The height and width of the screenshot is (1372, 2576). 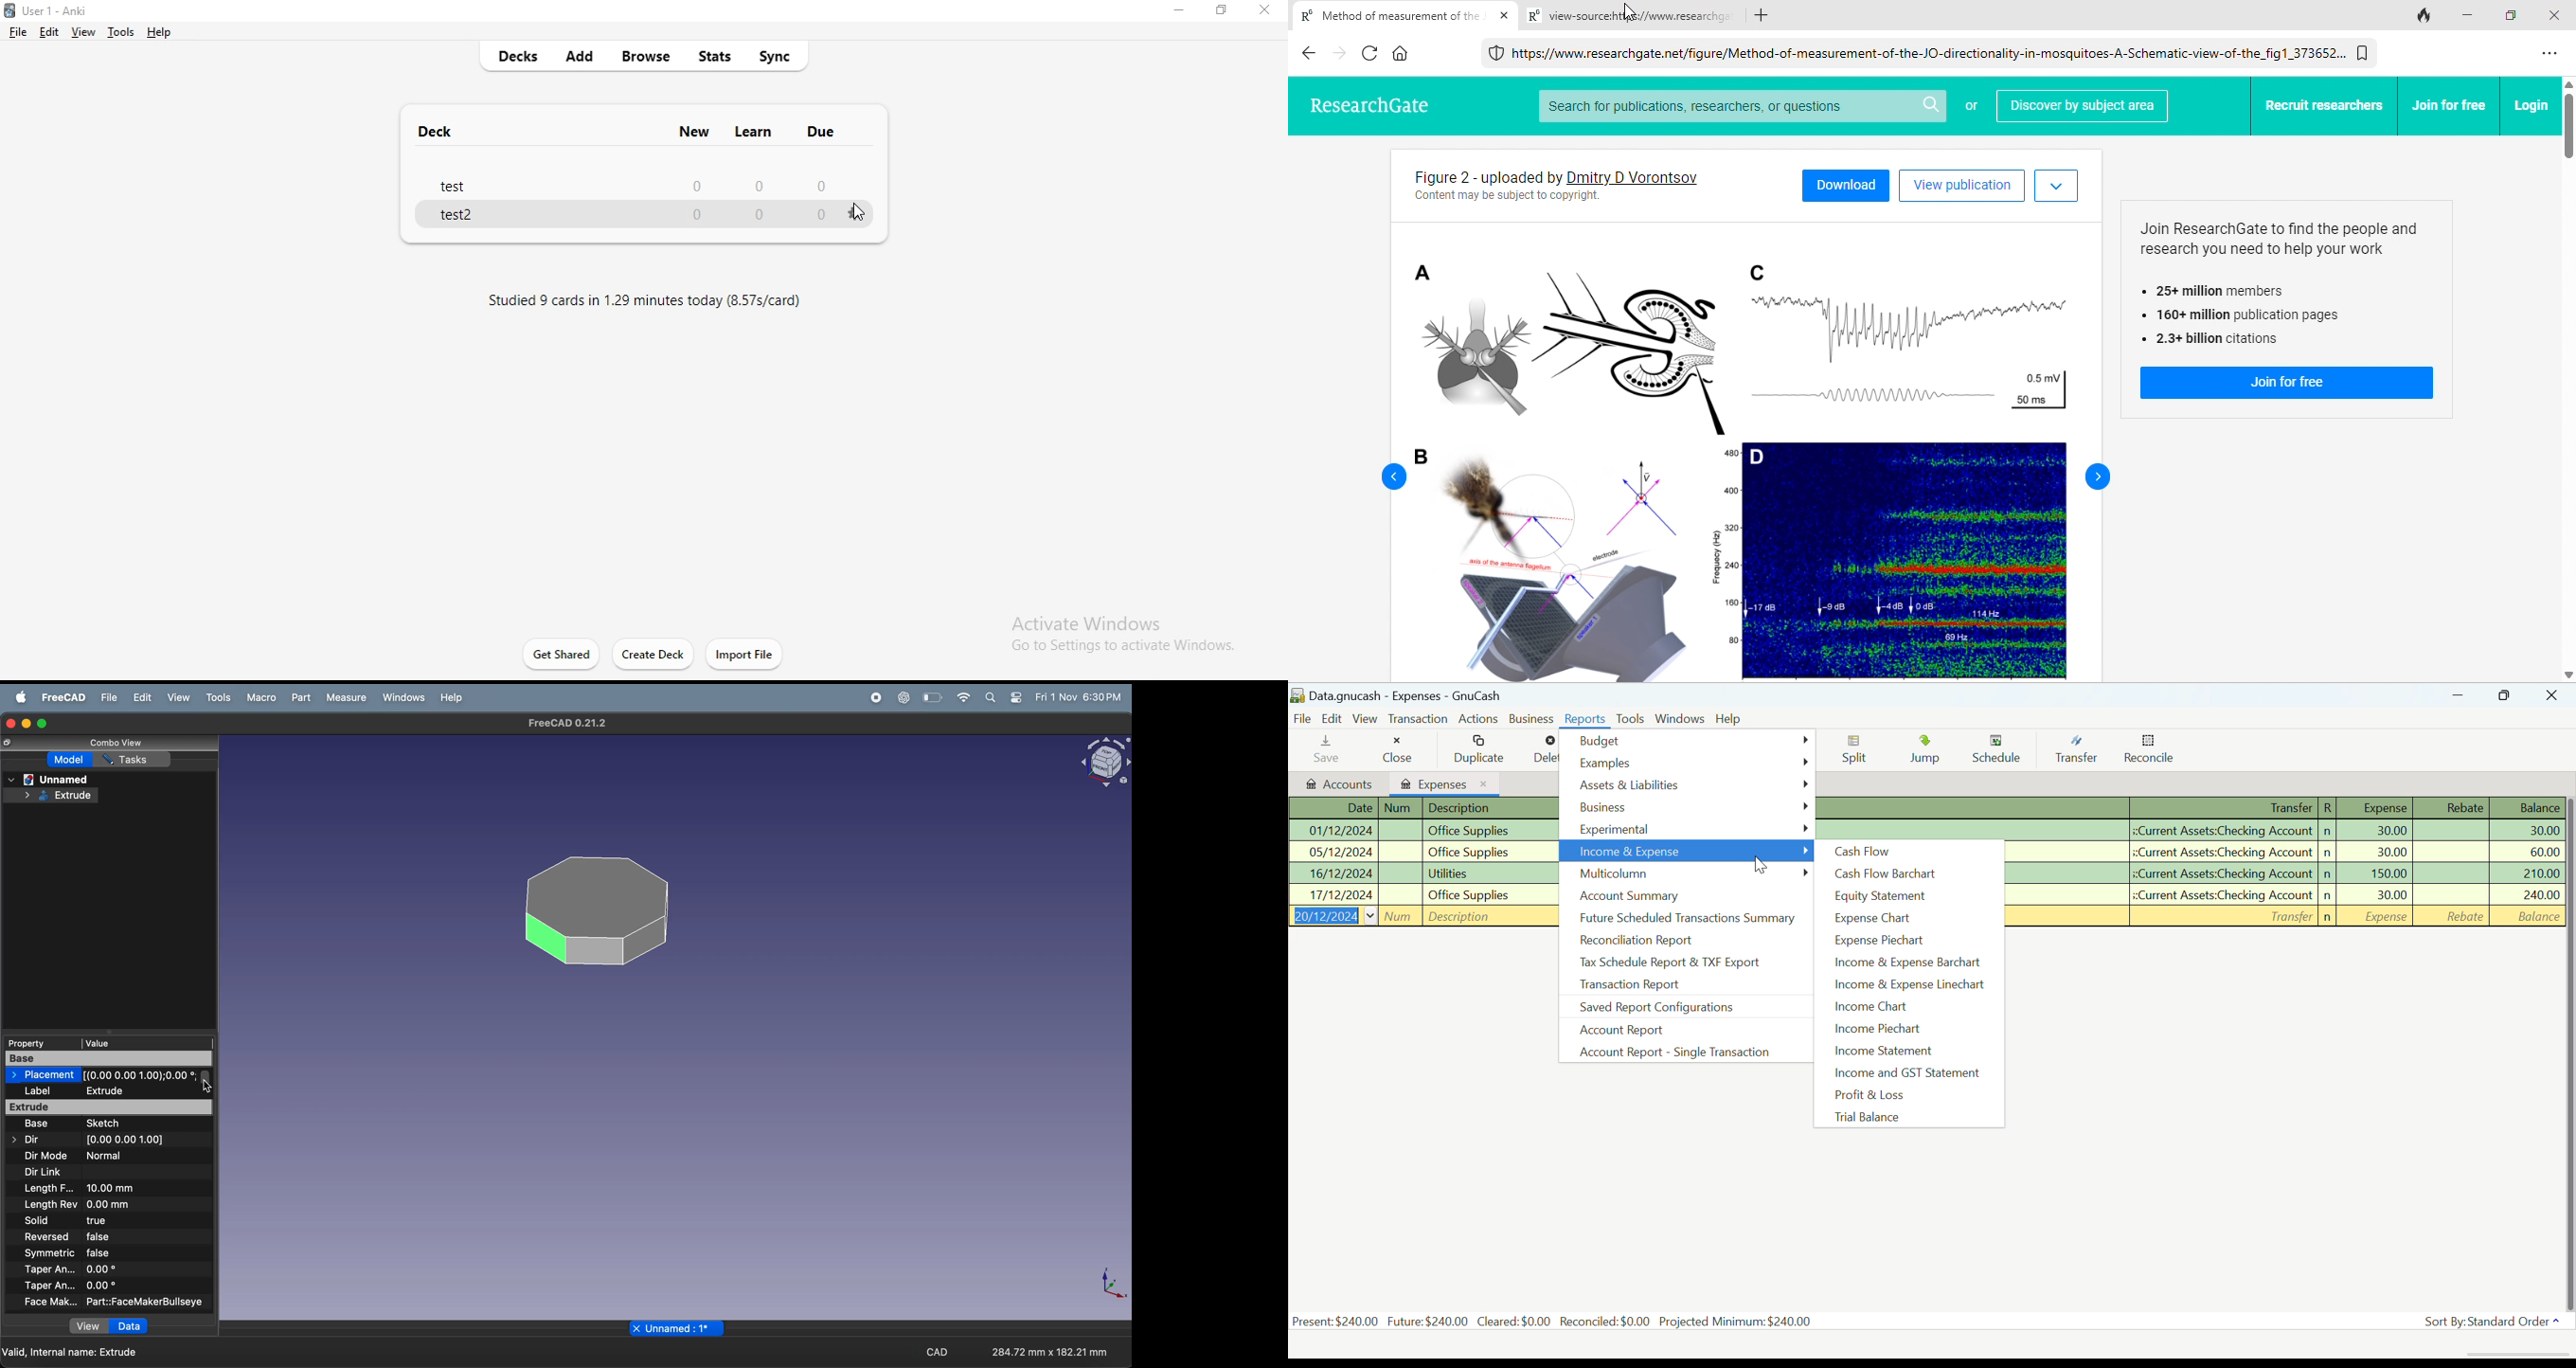 What do you see at coordinates (8, 743) in the screenshot?
I see `copy` at bounding box center [8, 743].